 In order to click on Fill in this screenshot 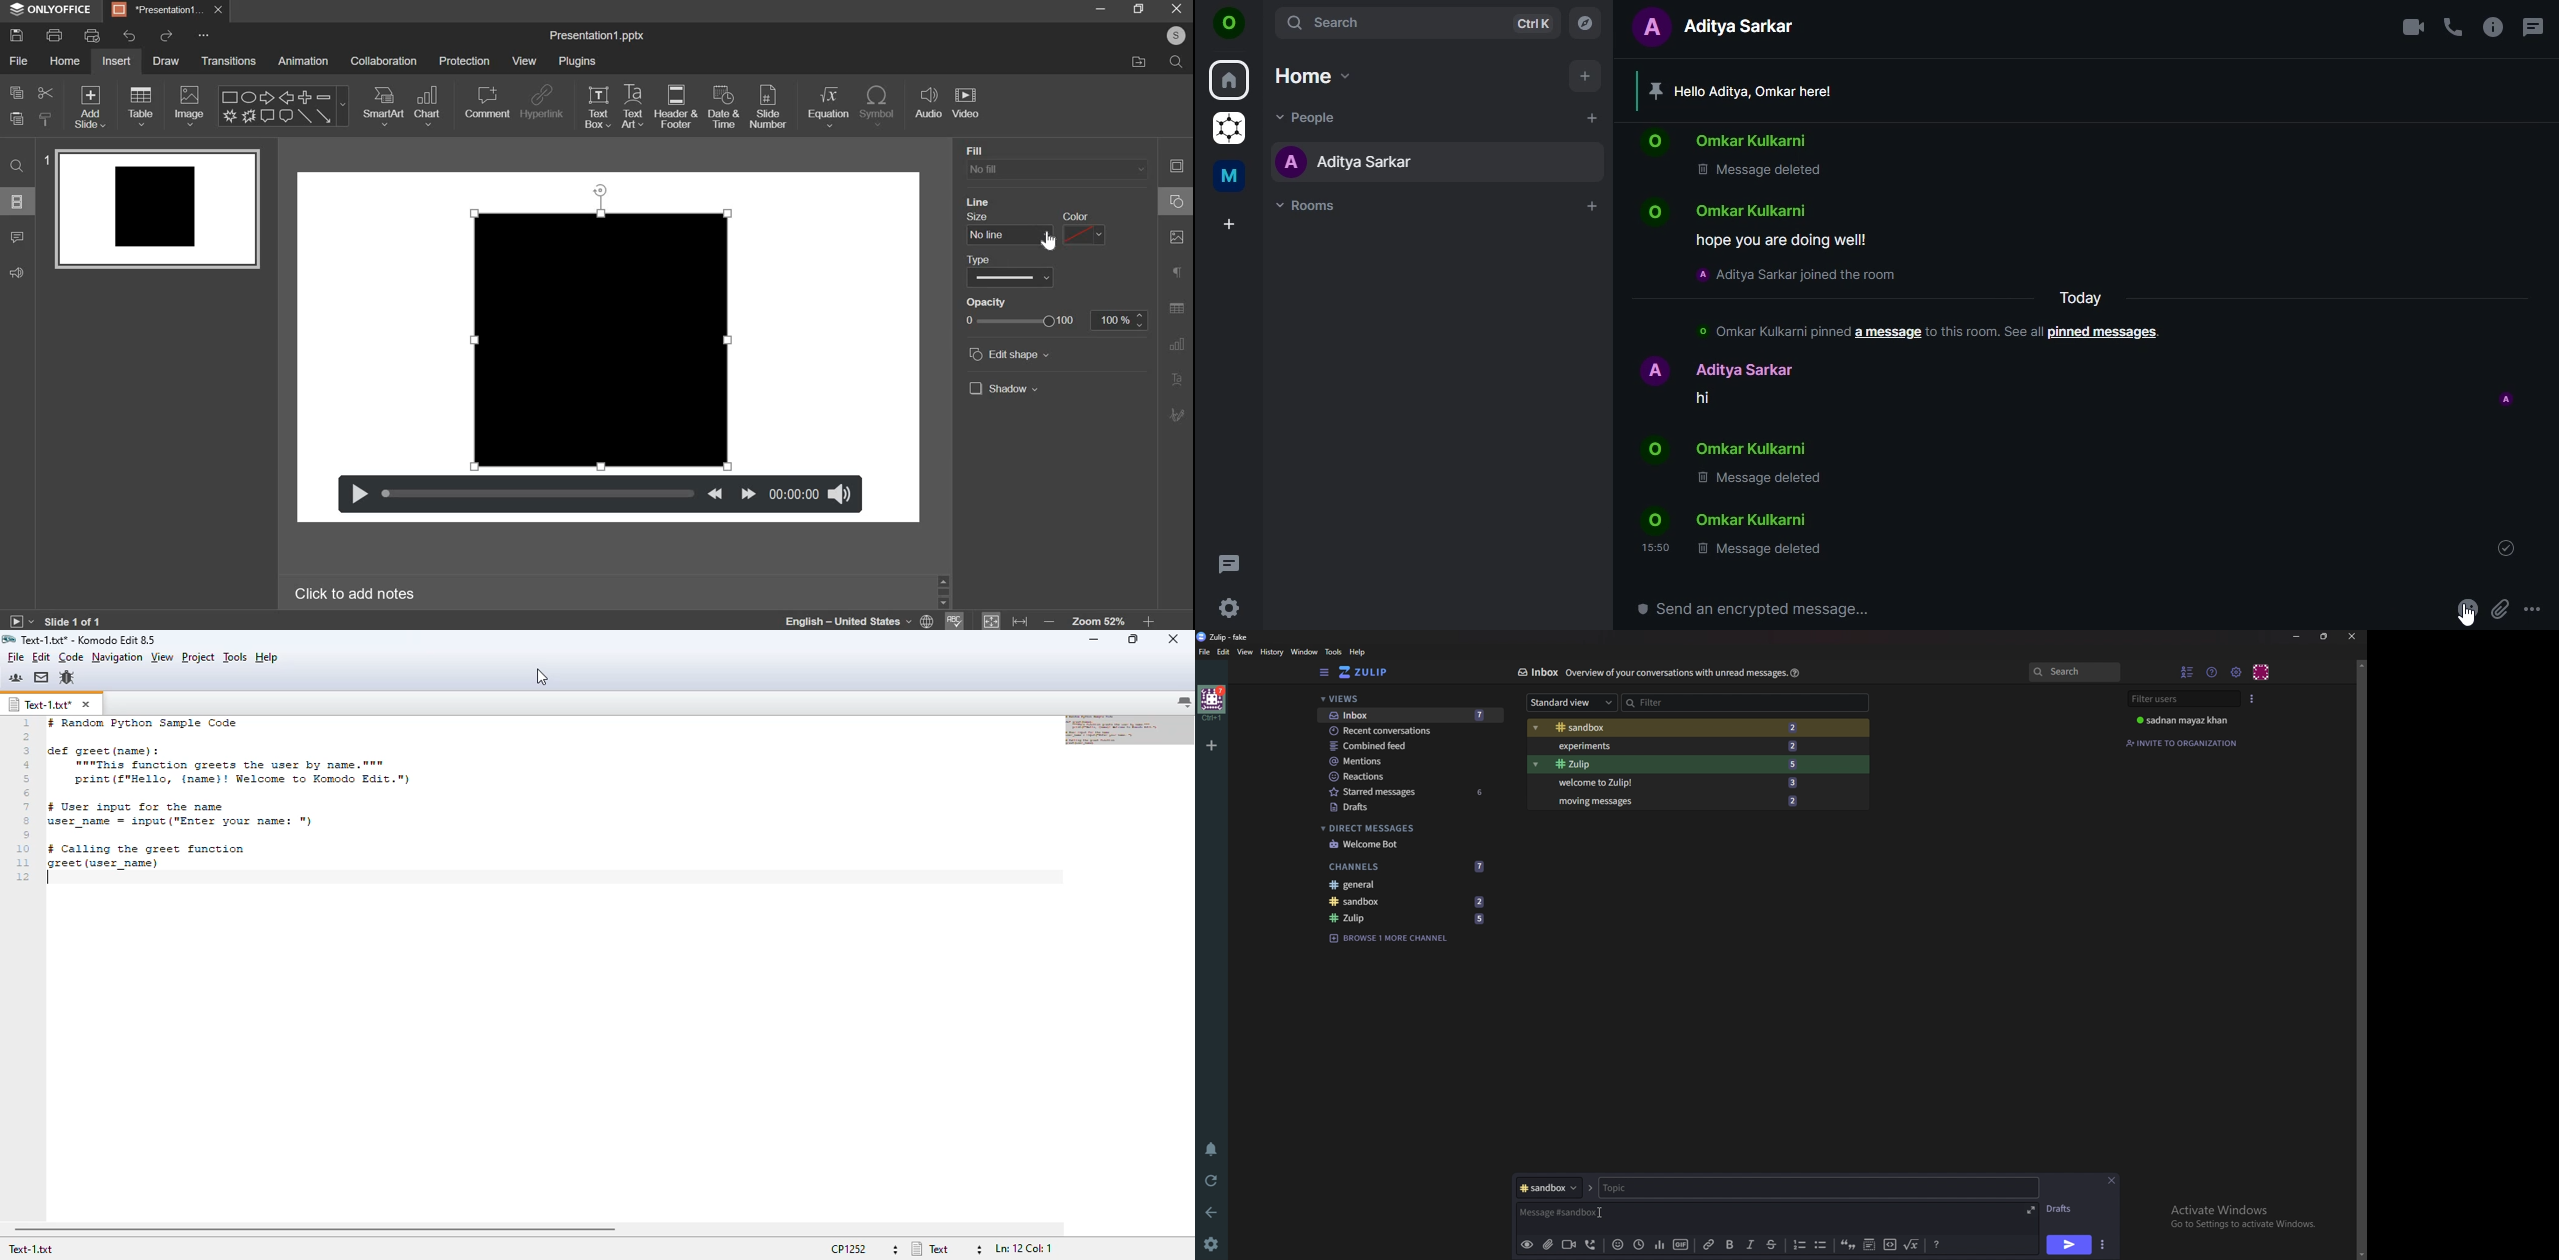, I will do `click(979, 148)`.